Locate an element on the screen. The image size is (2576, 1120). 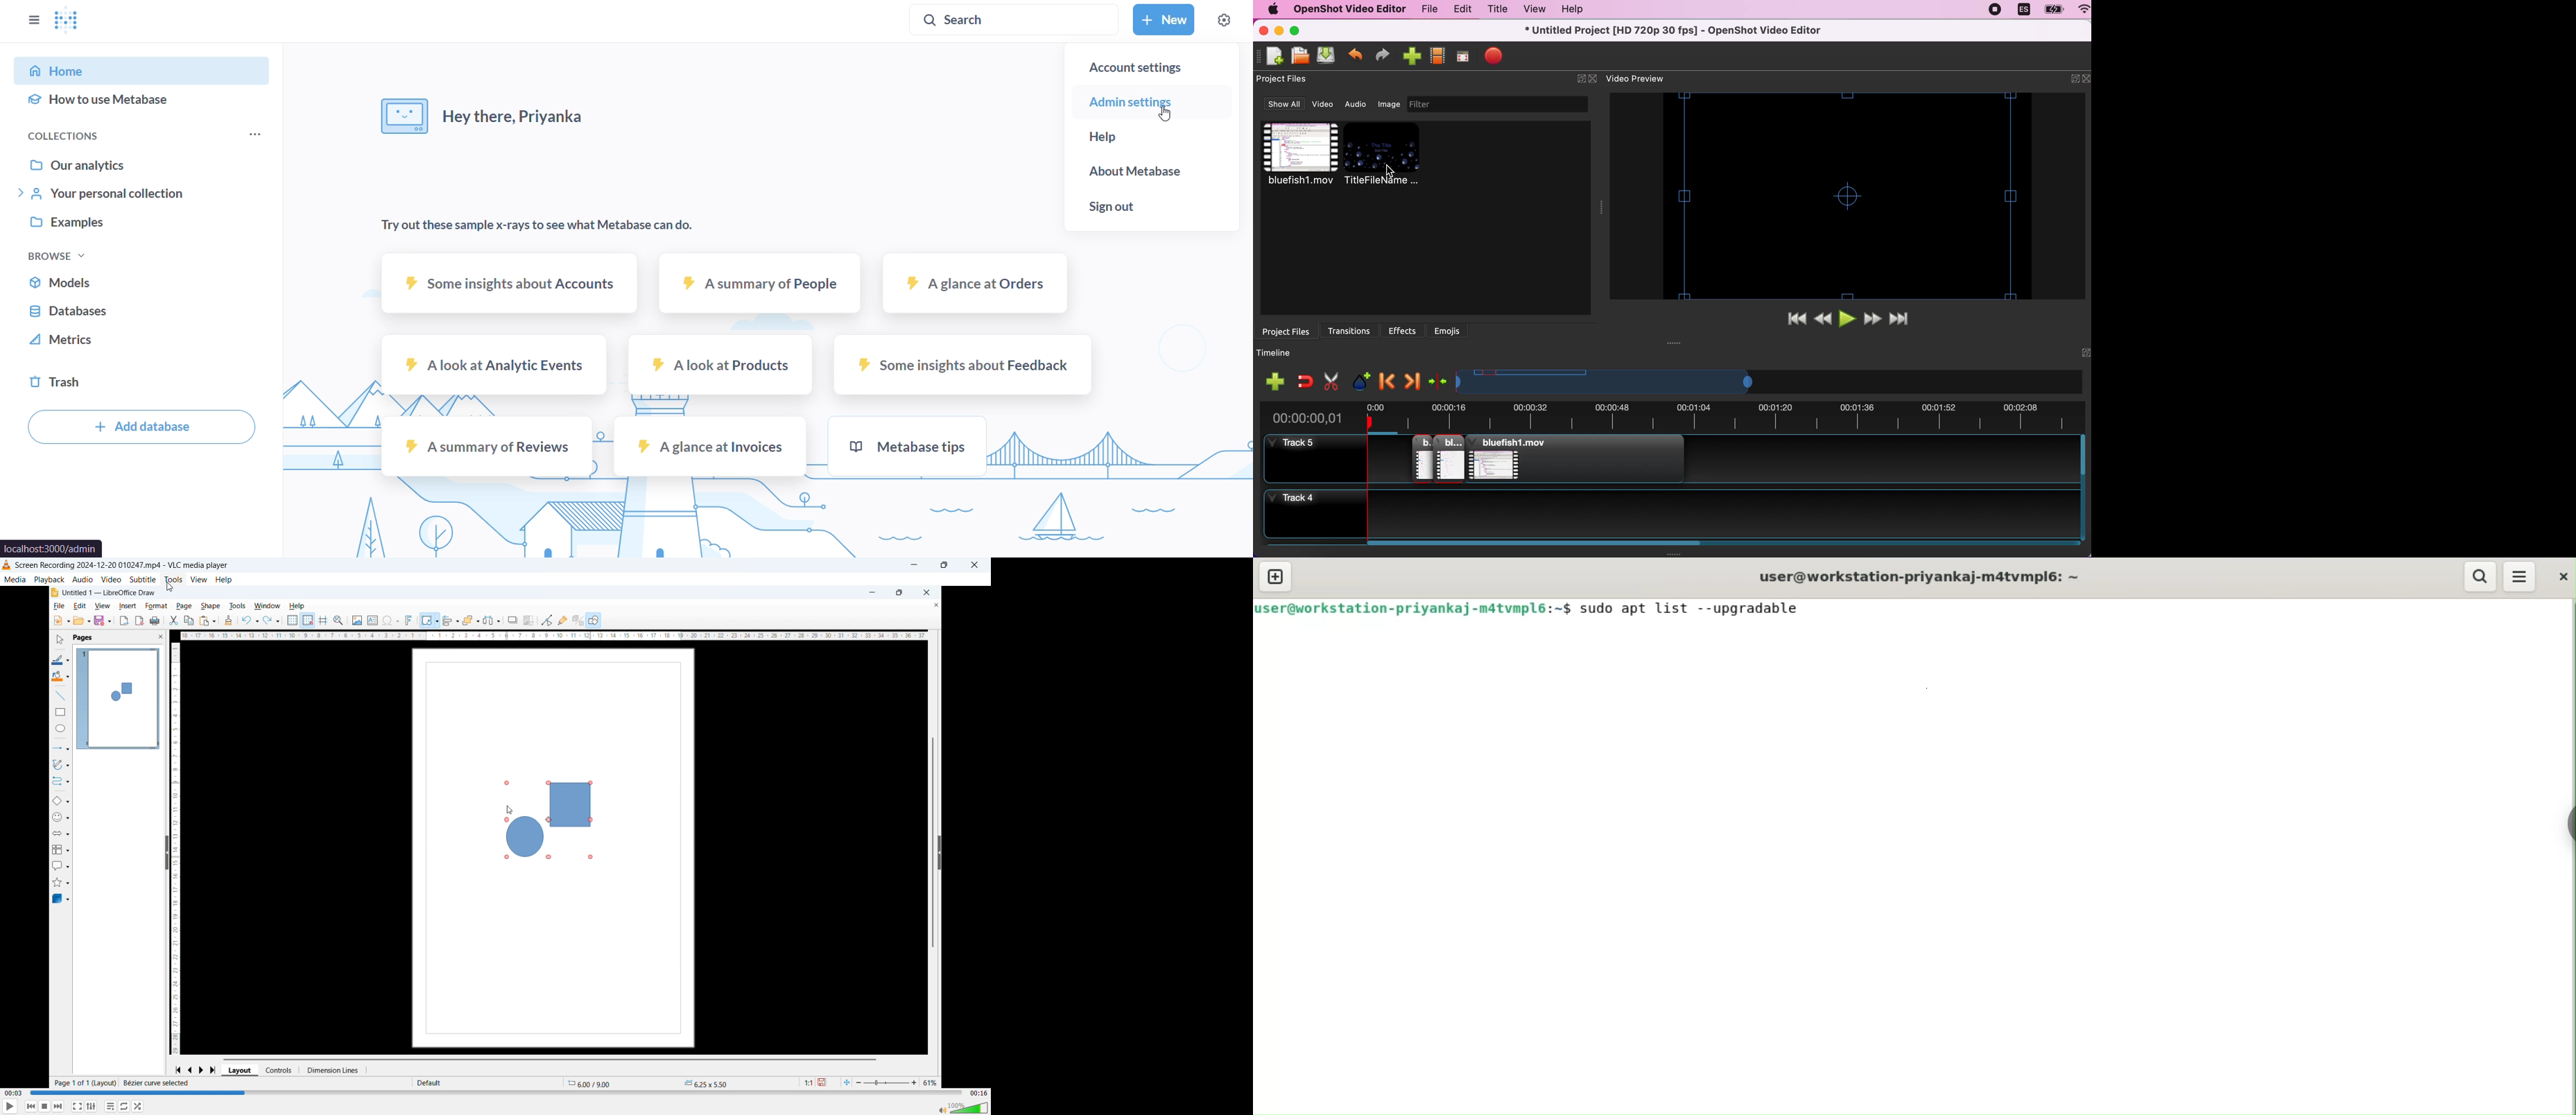
a look at analytic events is located at coordinates (495, 365).